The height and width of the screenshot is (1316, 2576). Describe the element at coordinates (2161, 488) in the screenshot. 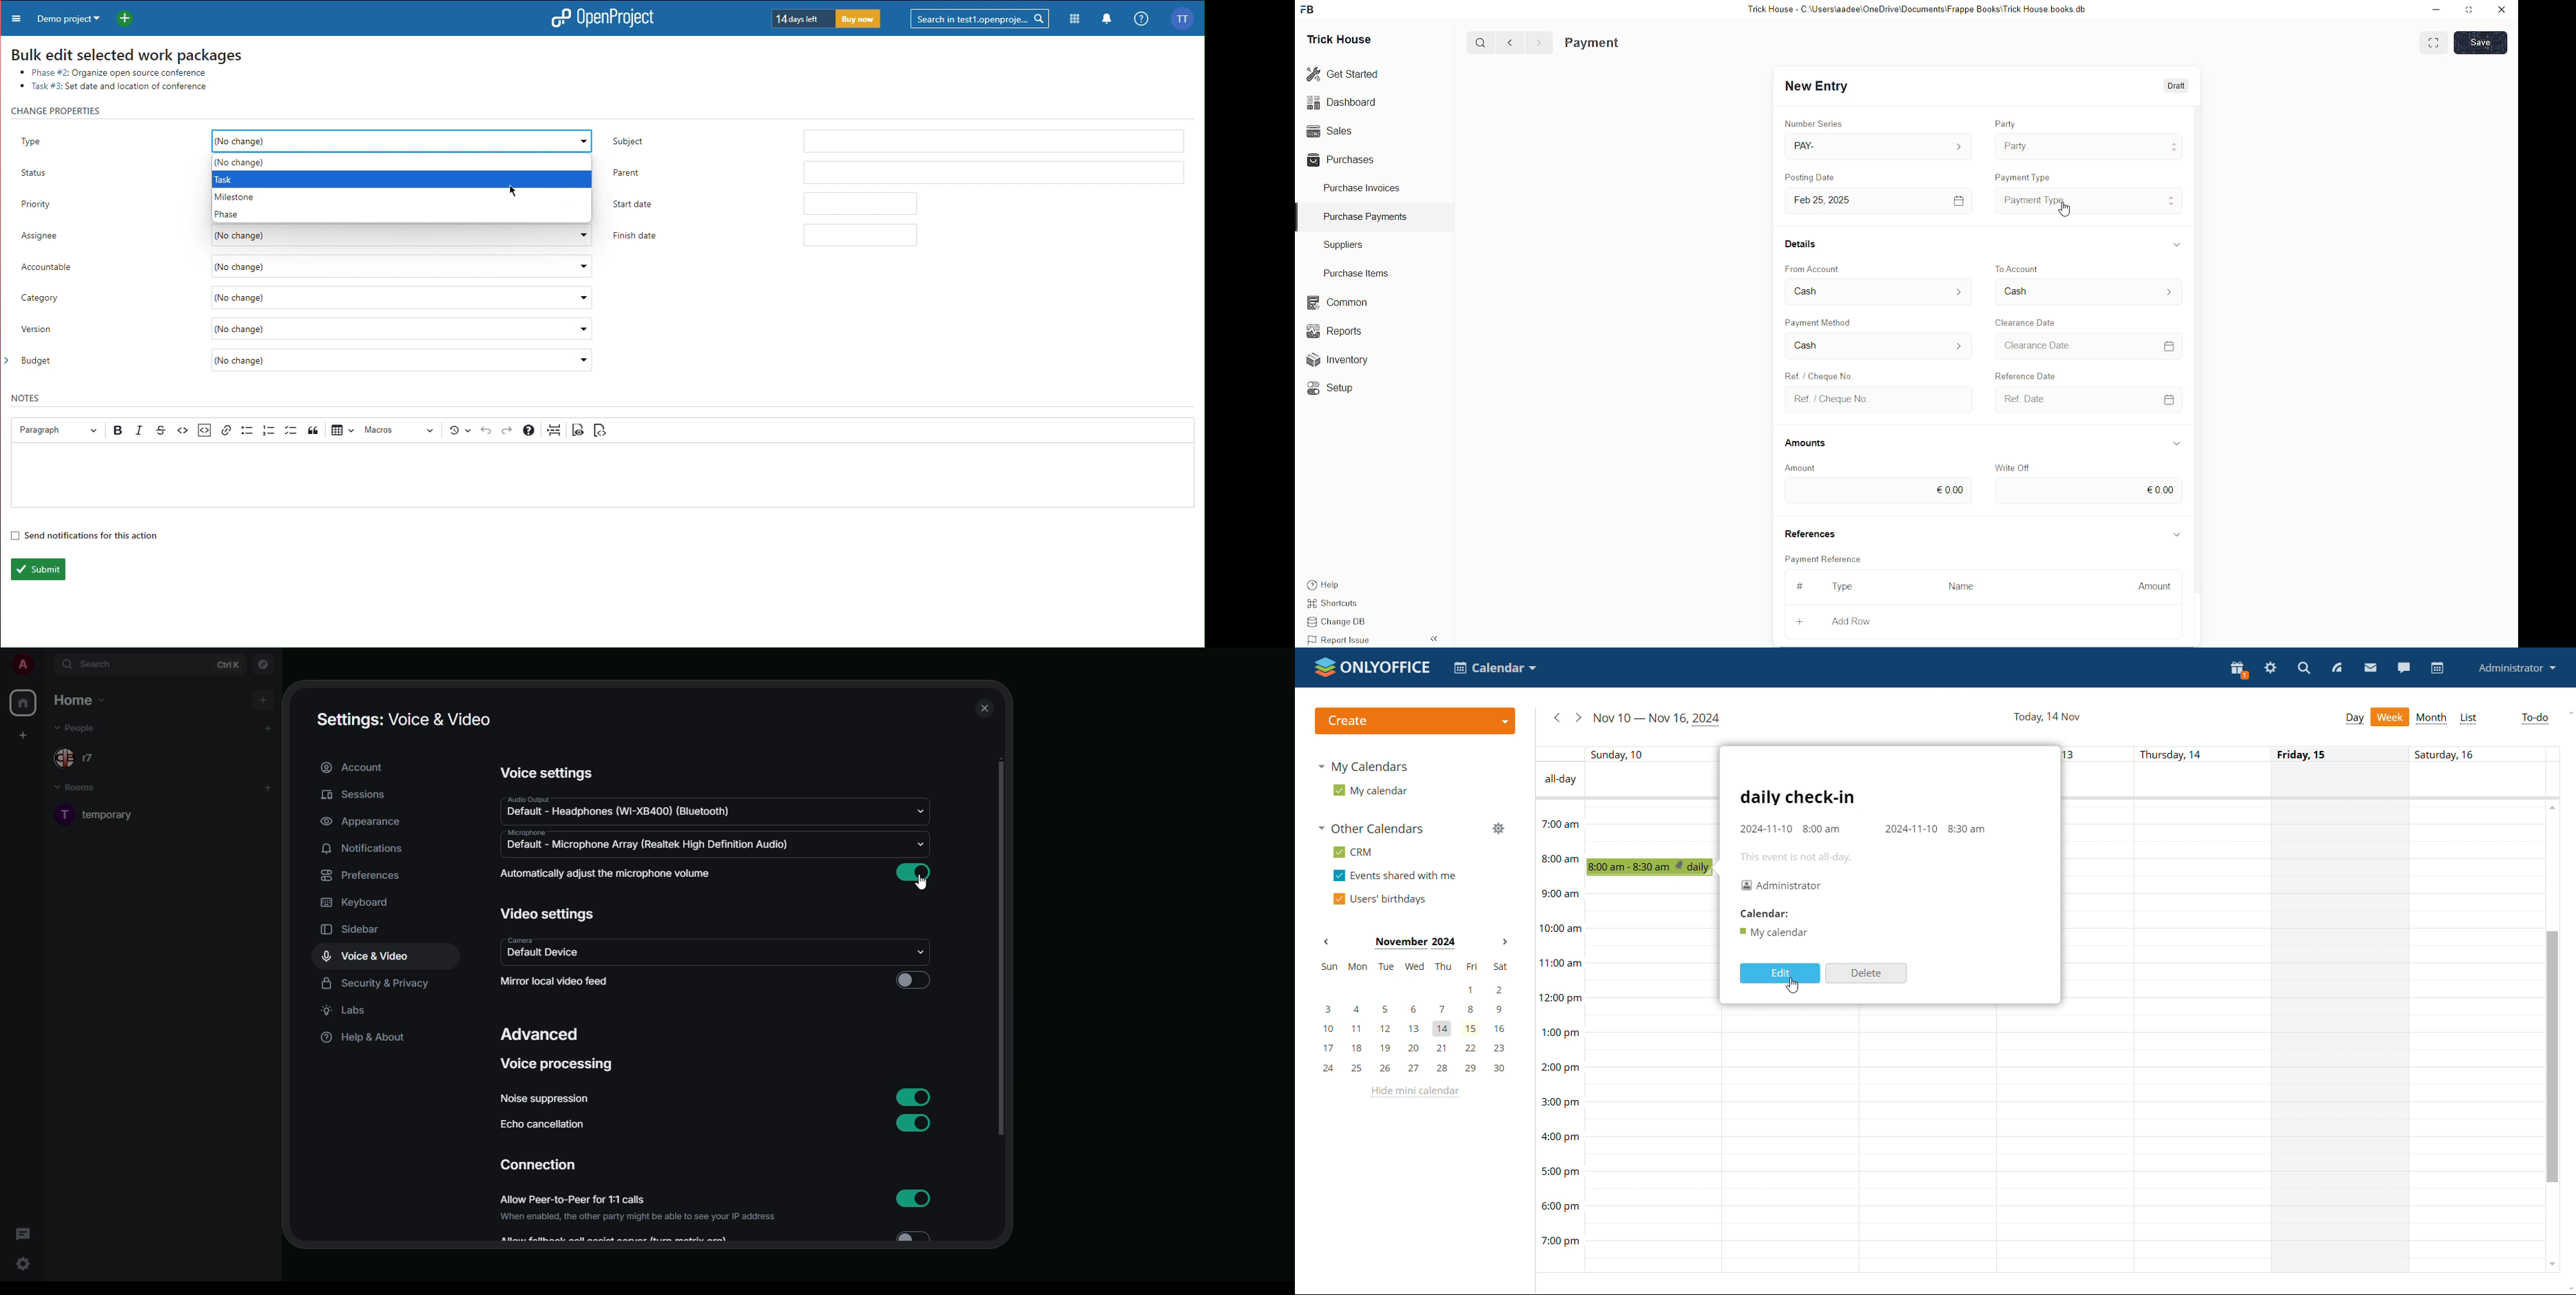

I see `€0.00` at that location.